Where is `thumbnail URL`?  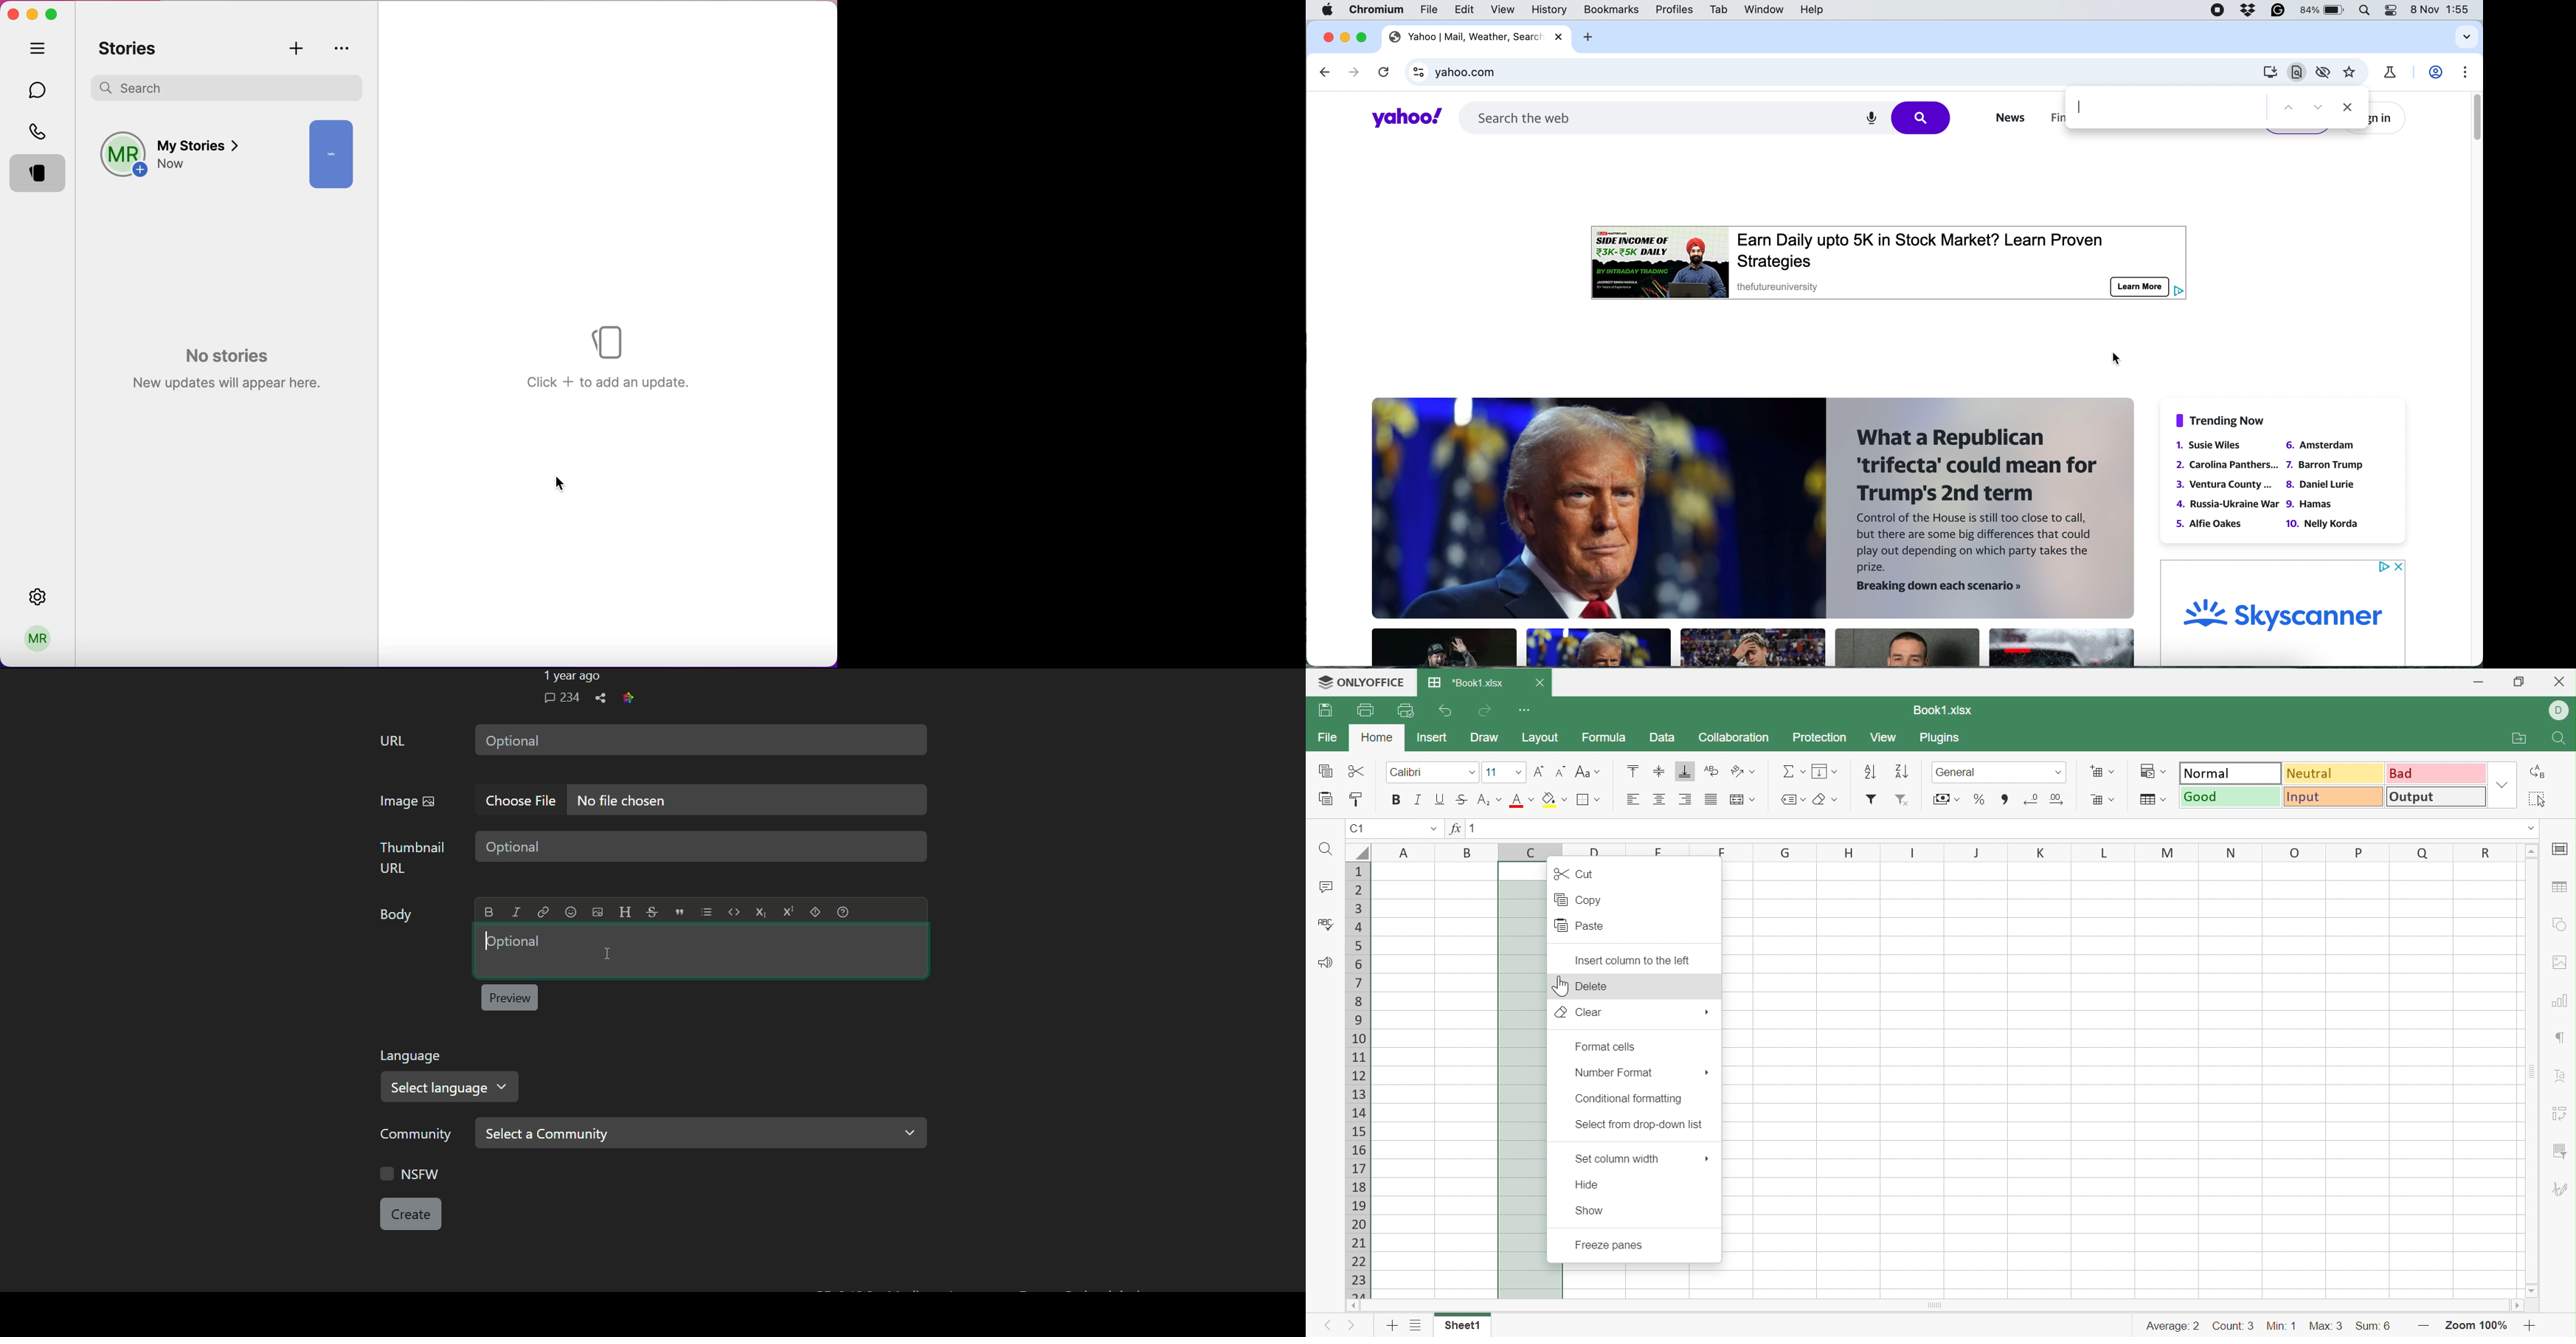 thumbnail URL is located at coordinates (415, 857).